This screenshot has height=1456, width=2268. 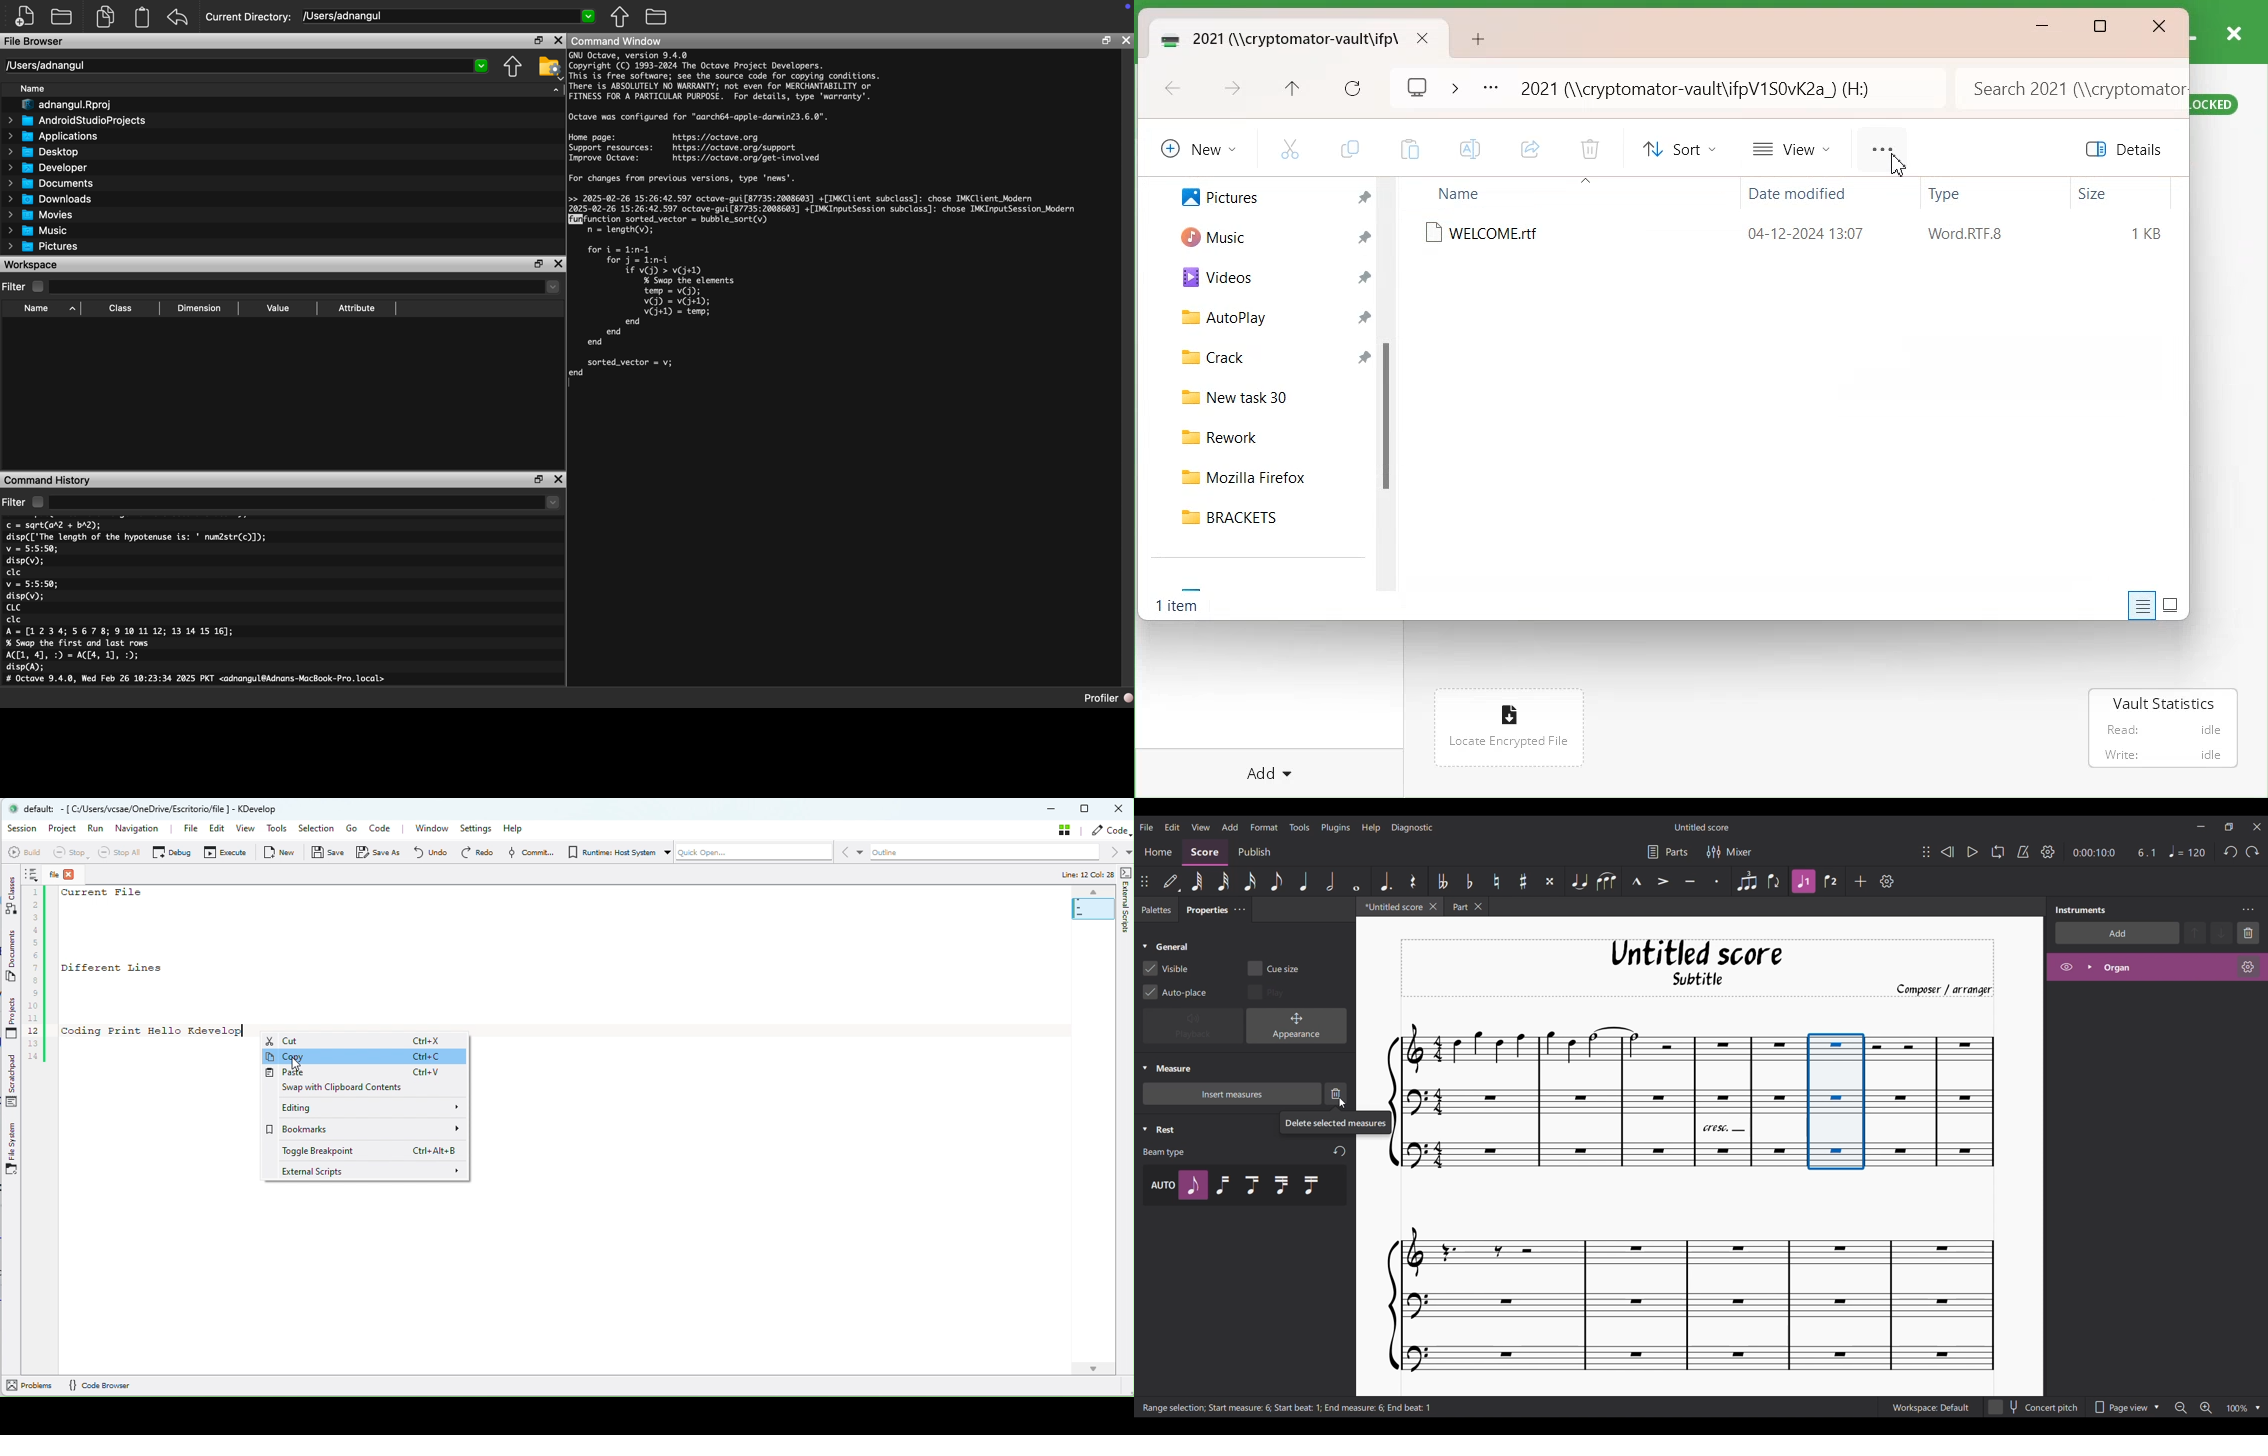 What do you see at coordinates (1336, 828) in the screenshot?
I see `Plugins menu` at bounding box center [1336, 828].